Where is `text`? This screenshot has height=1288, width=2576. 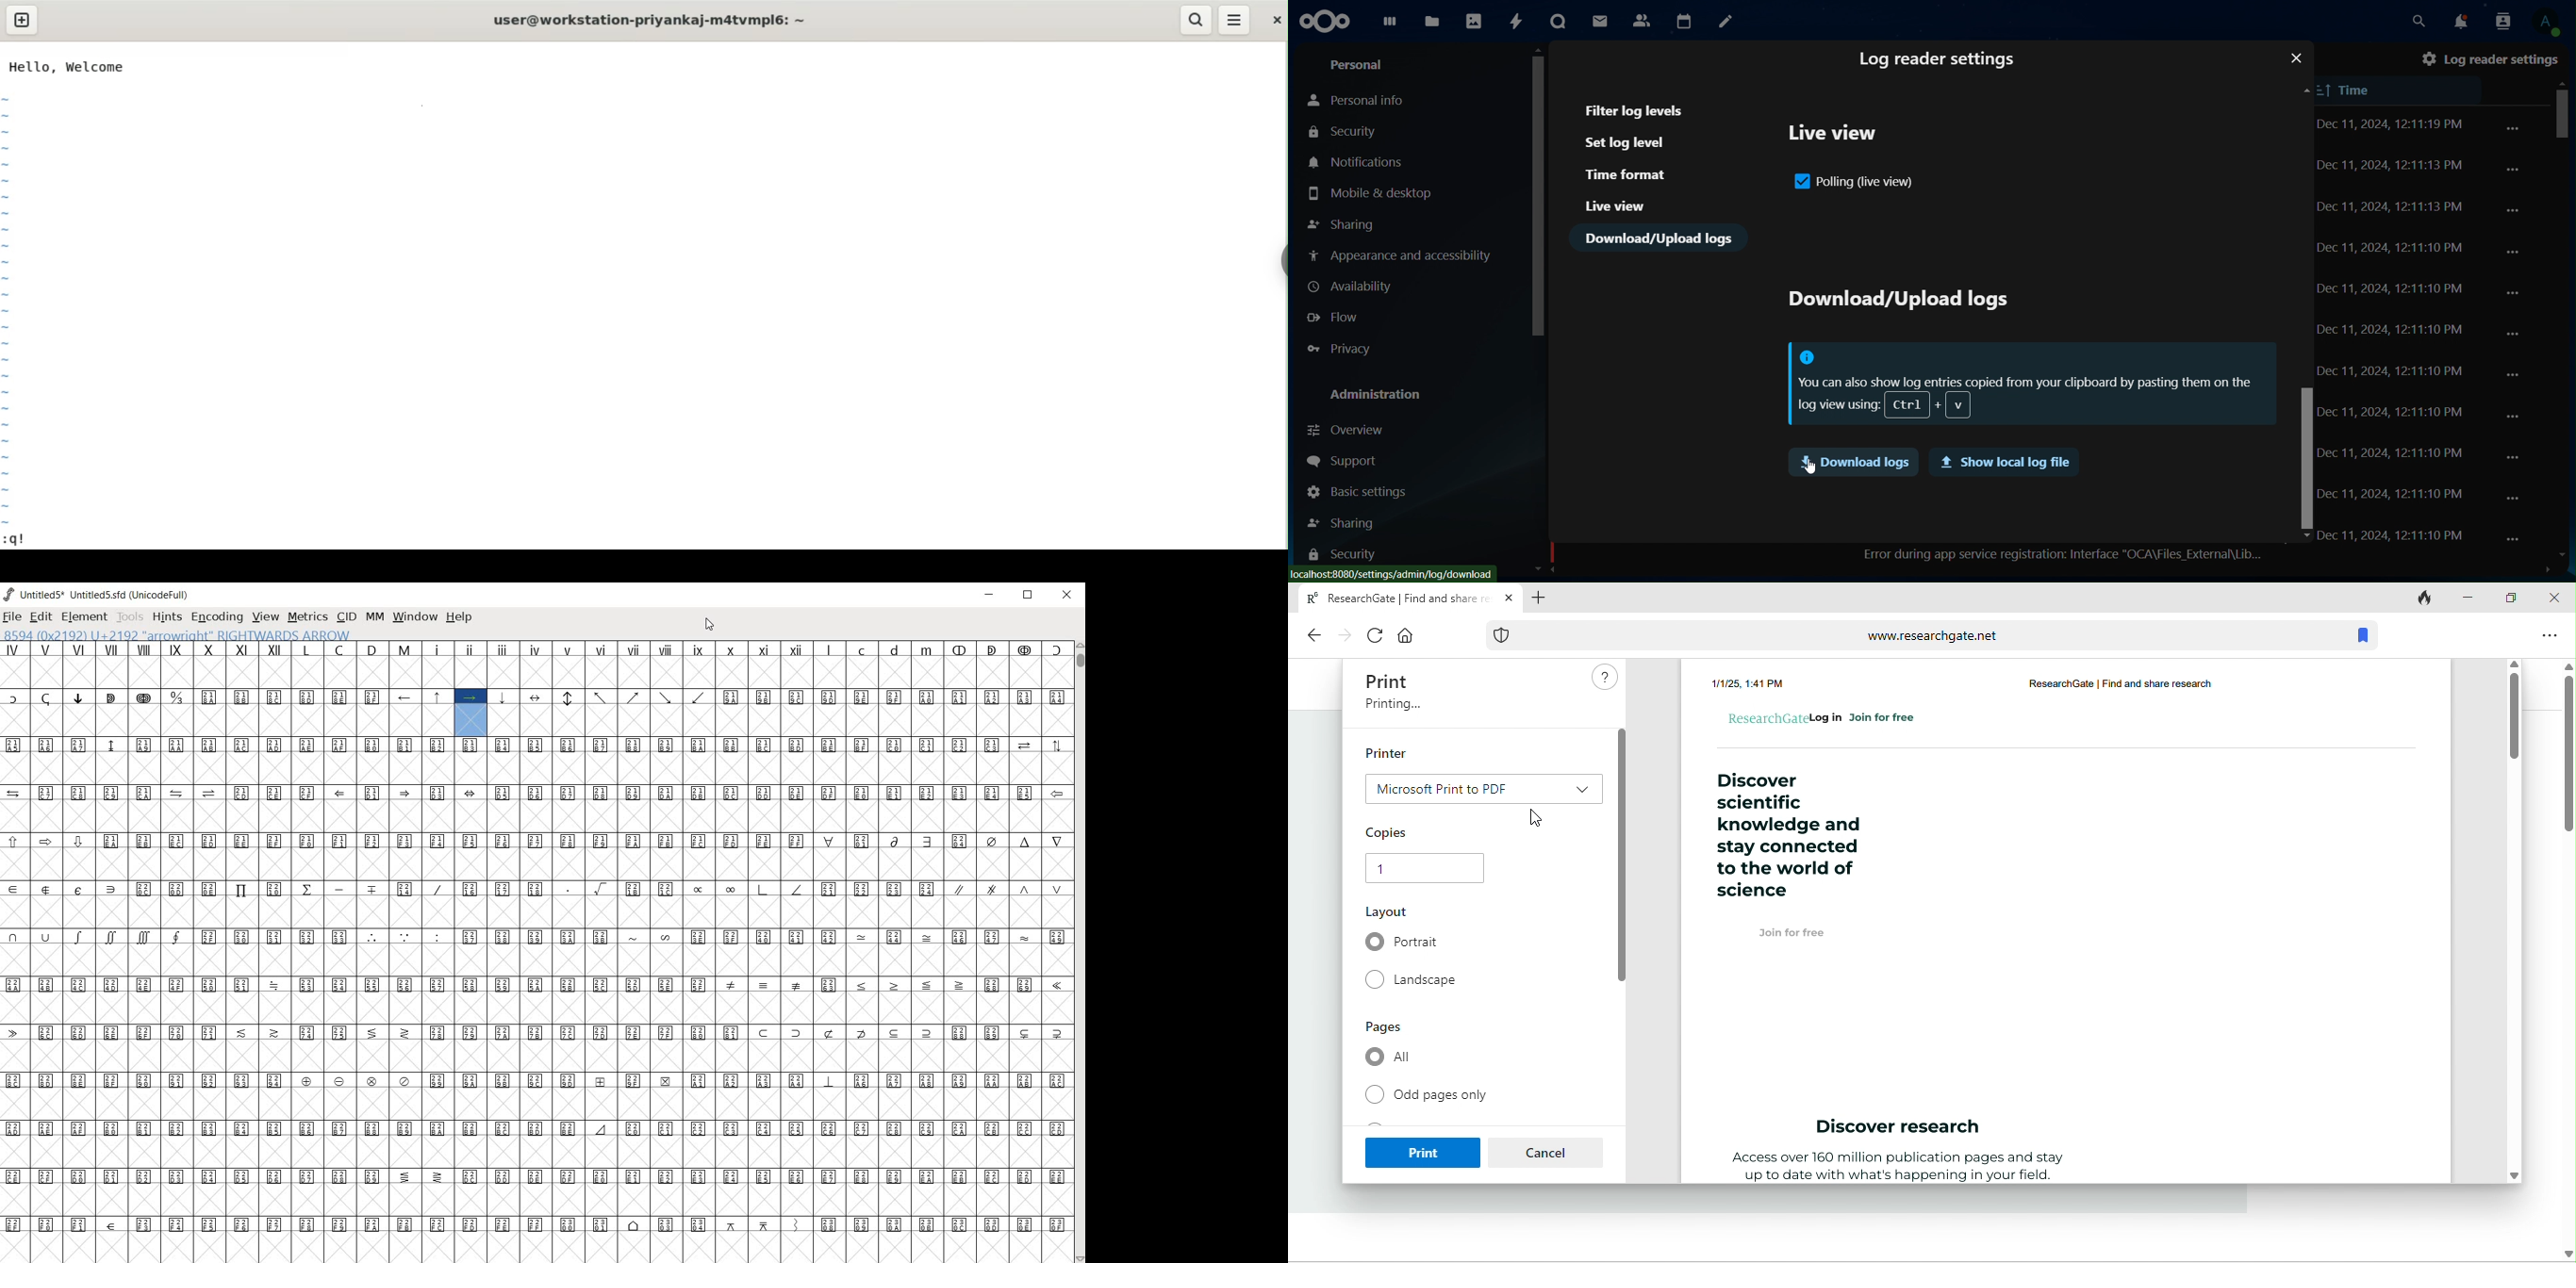 text is located at coordinates (1896, 302).